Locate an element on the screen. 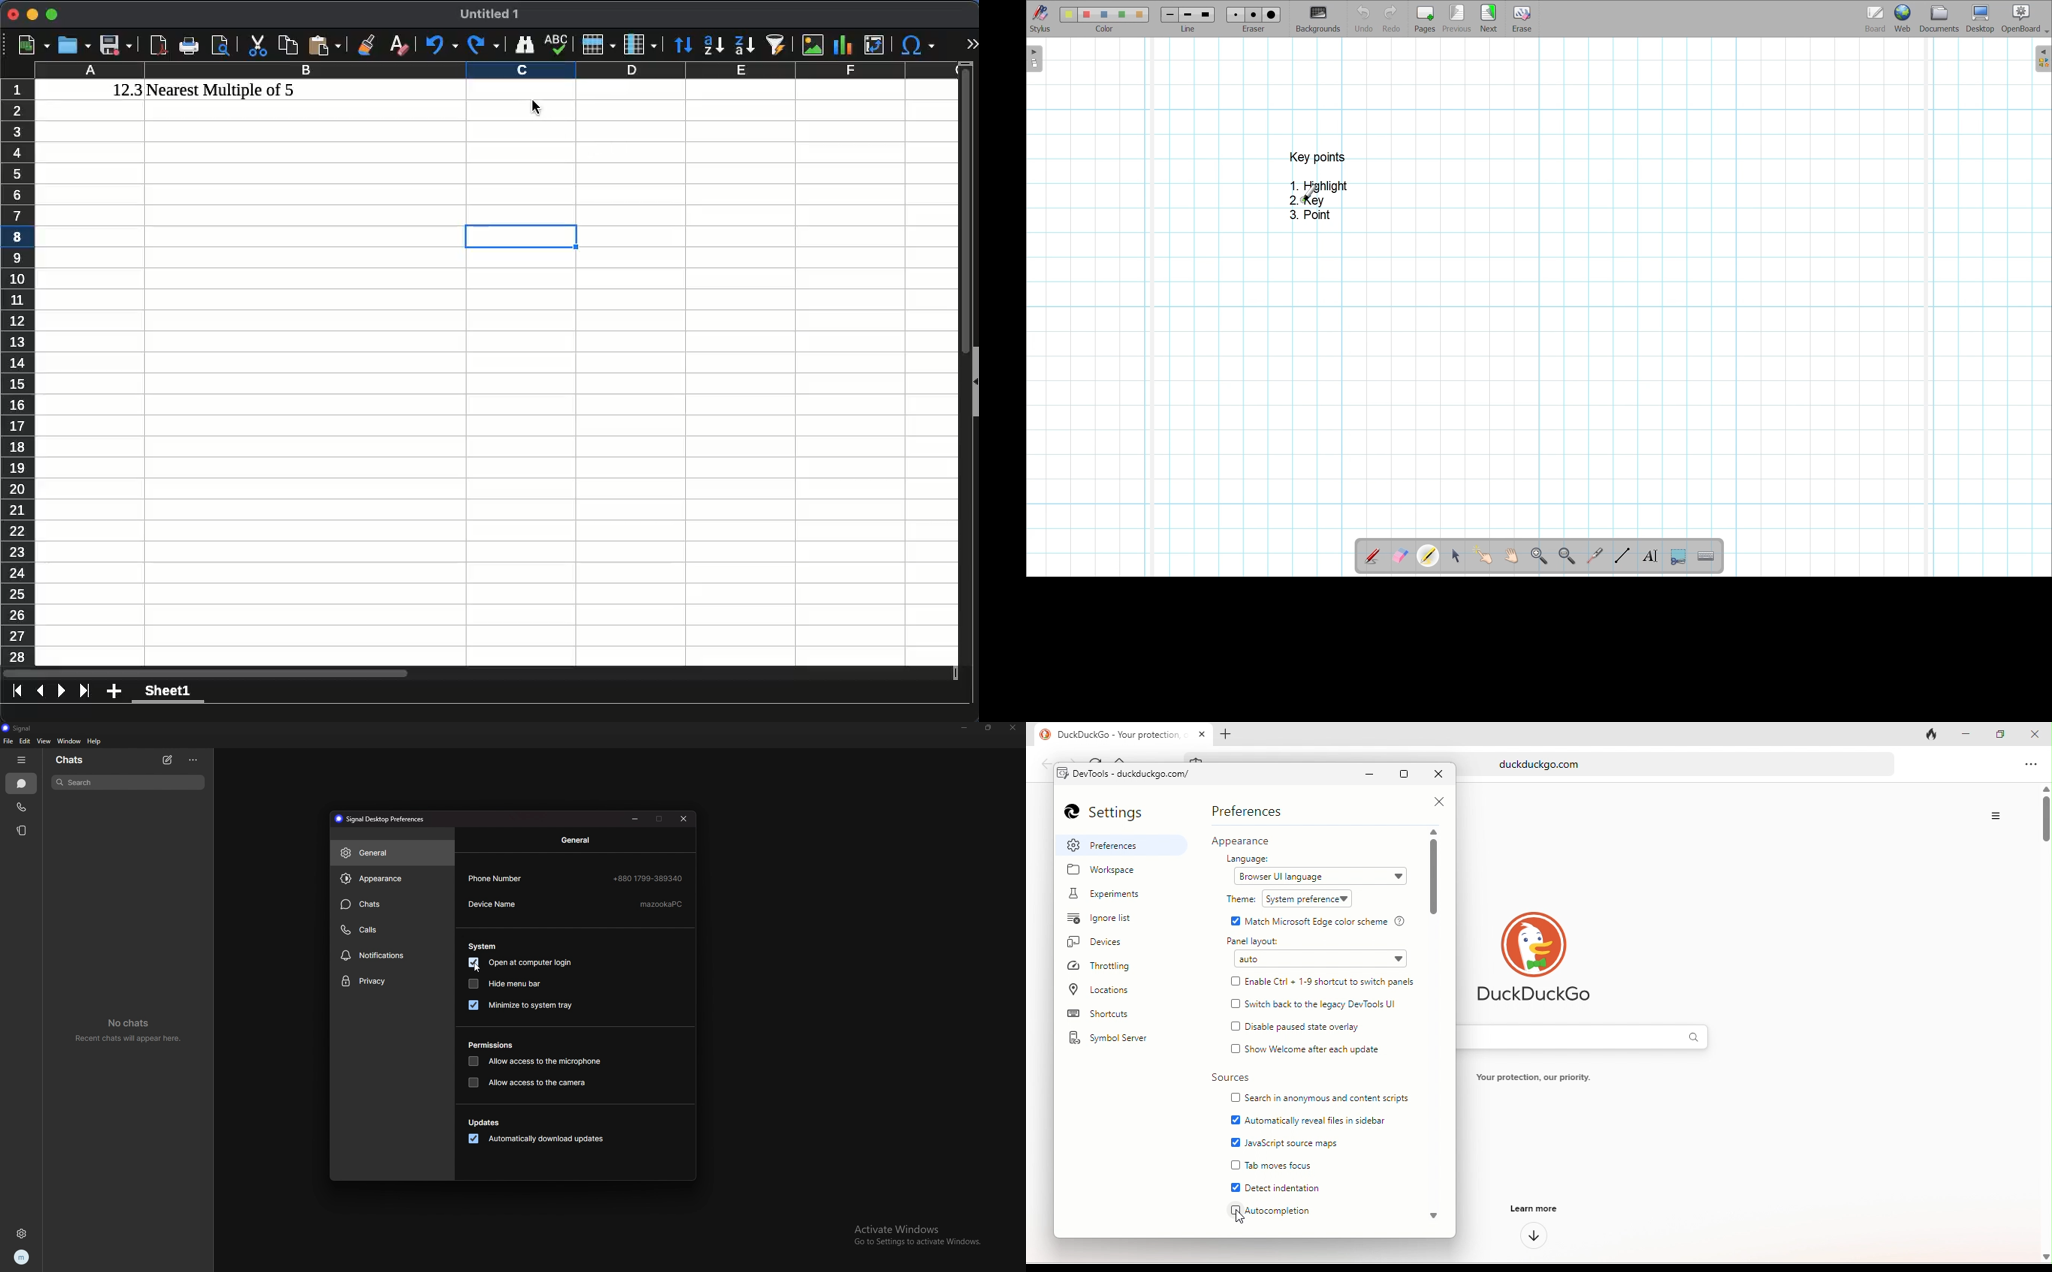  collapse is located at coordinates (974, 382).